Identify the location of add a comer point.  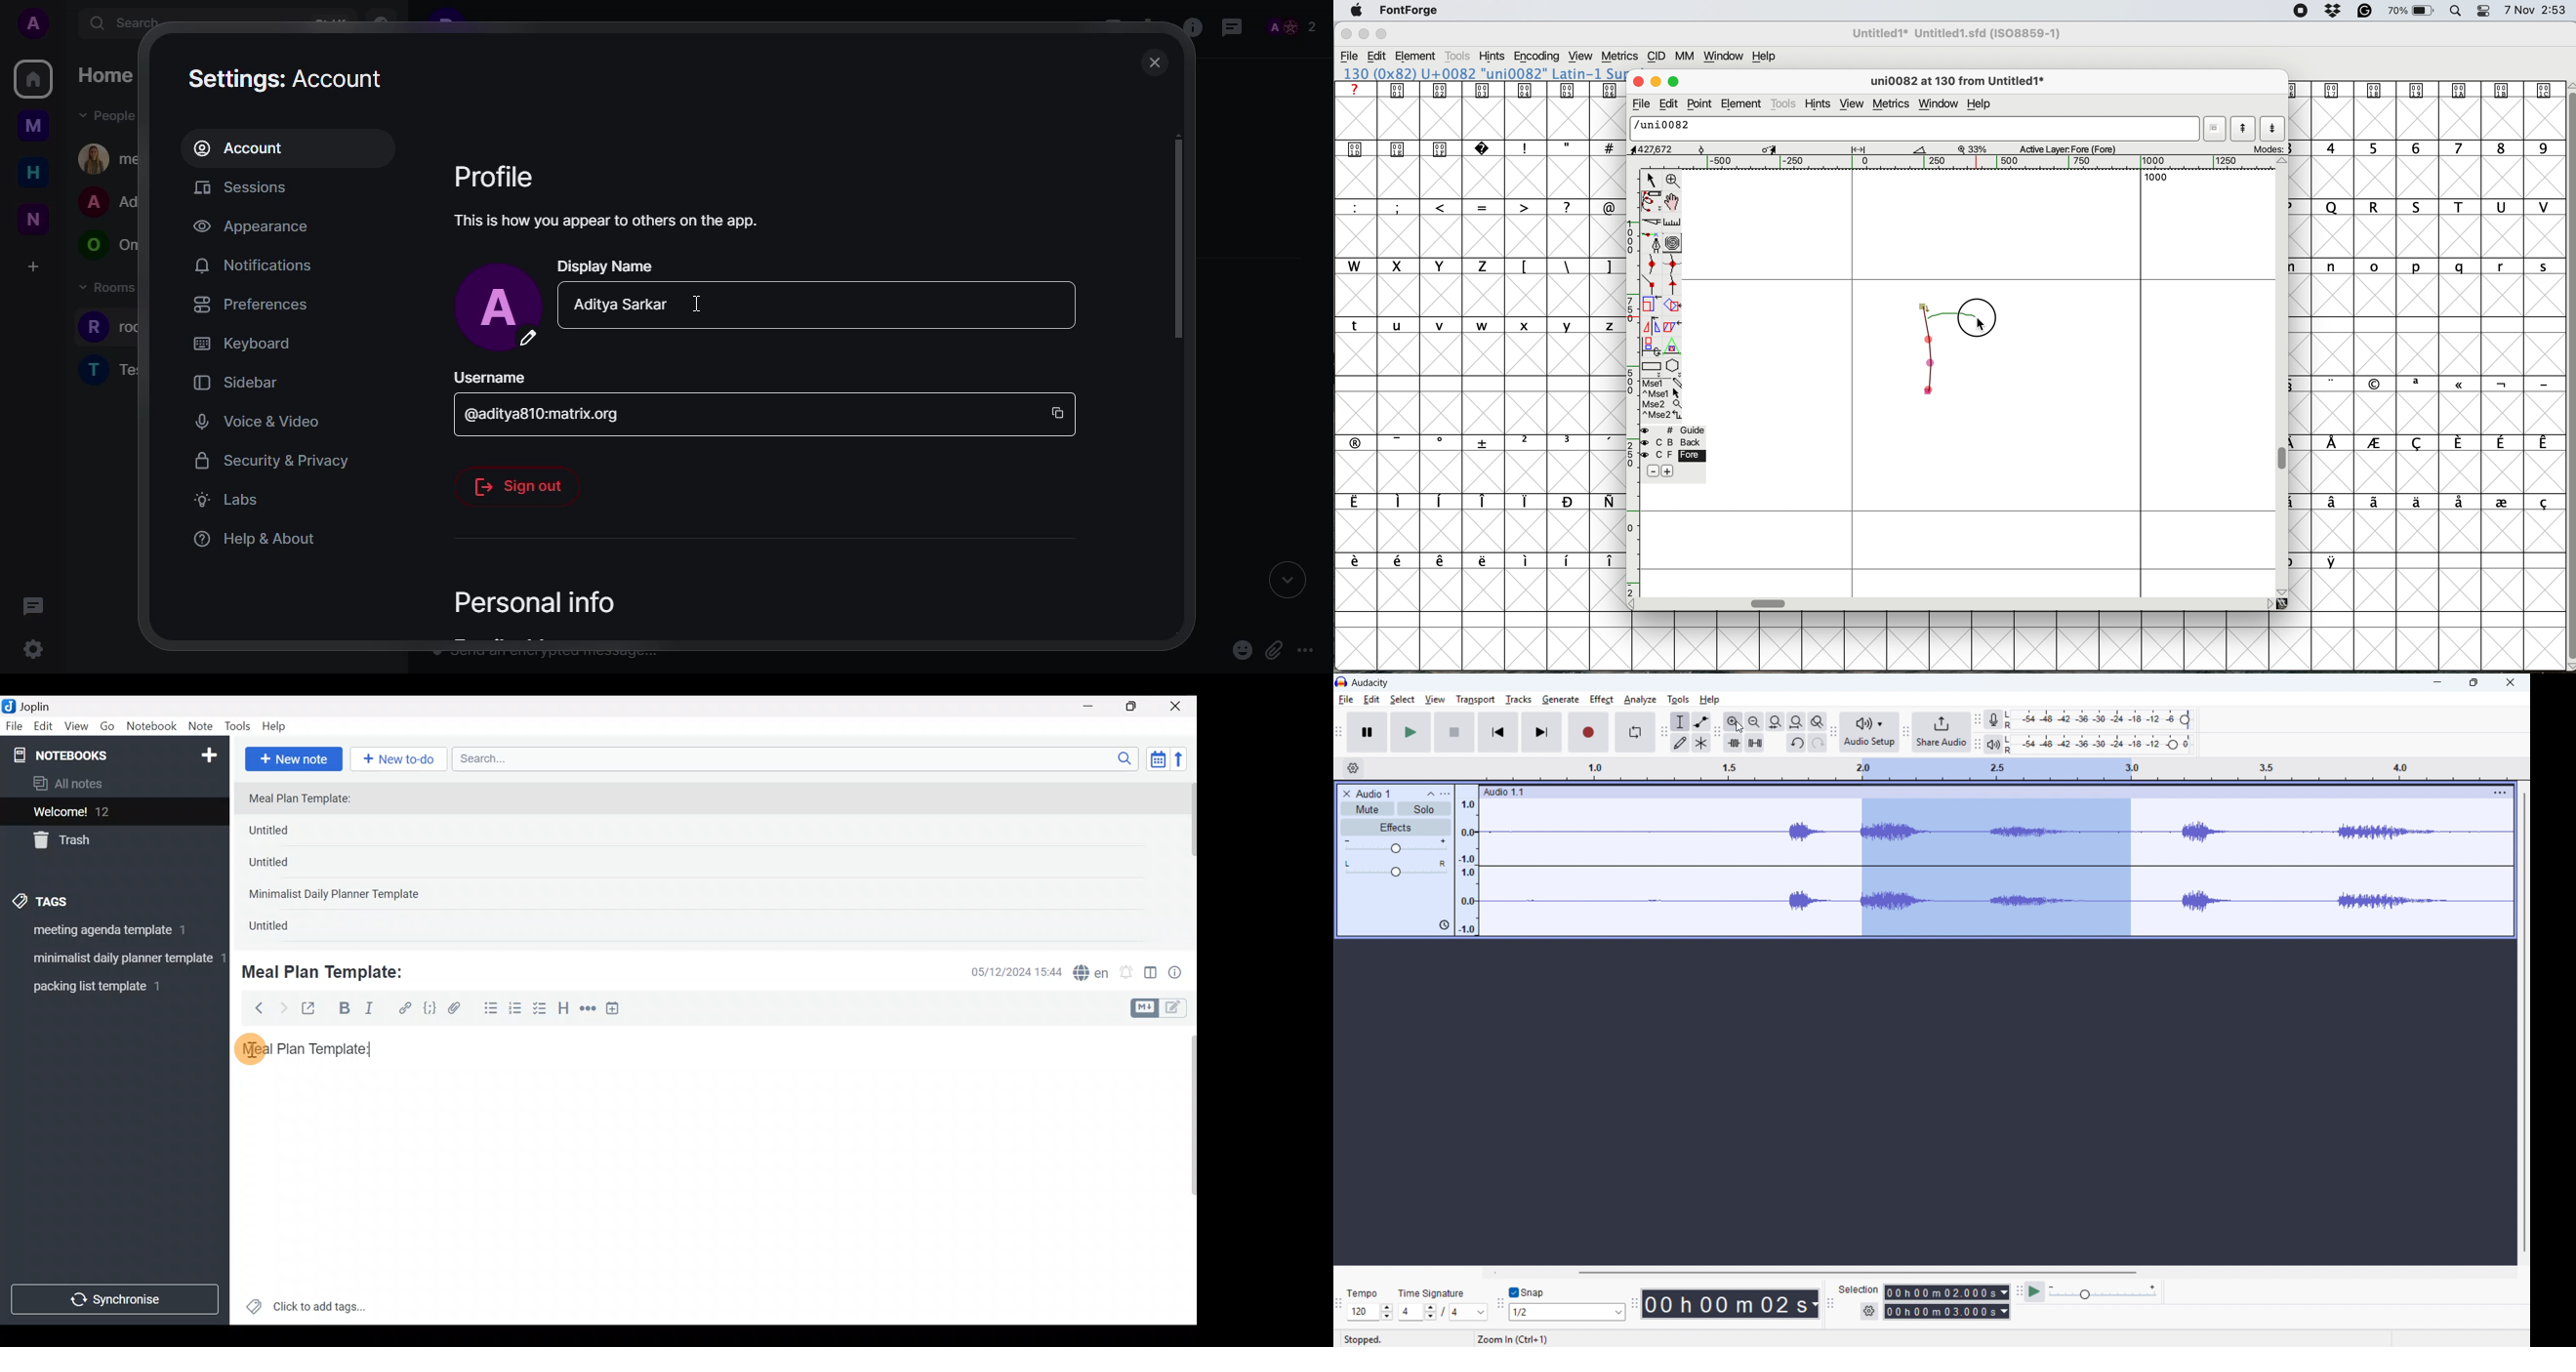
(1652, 286).